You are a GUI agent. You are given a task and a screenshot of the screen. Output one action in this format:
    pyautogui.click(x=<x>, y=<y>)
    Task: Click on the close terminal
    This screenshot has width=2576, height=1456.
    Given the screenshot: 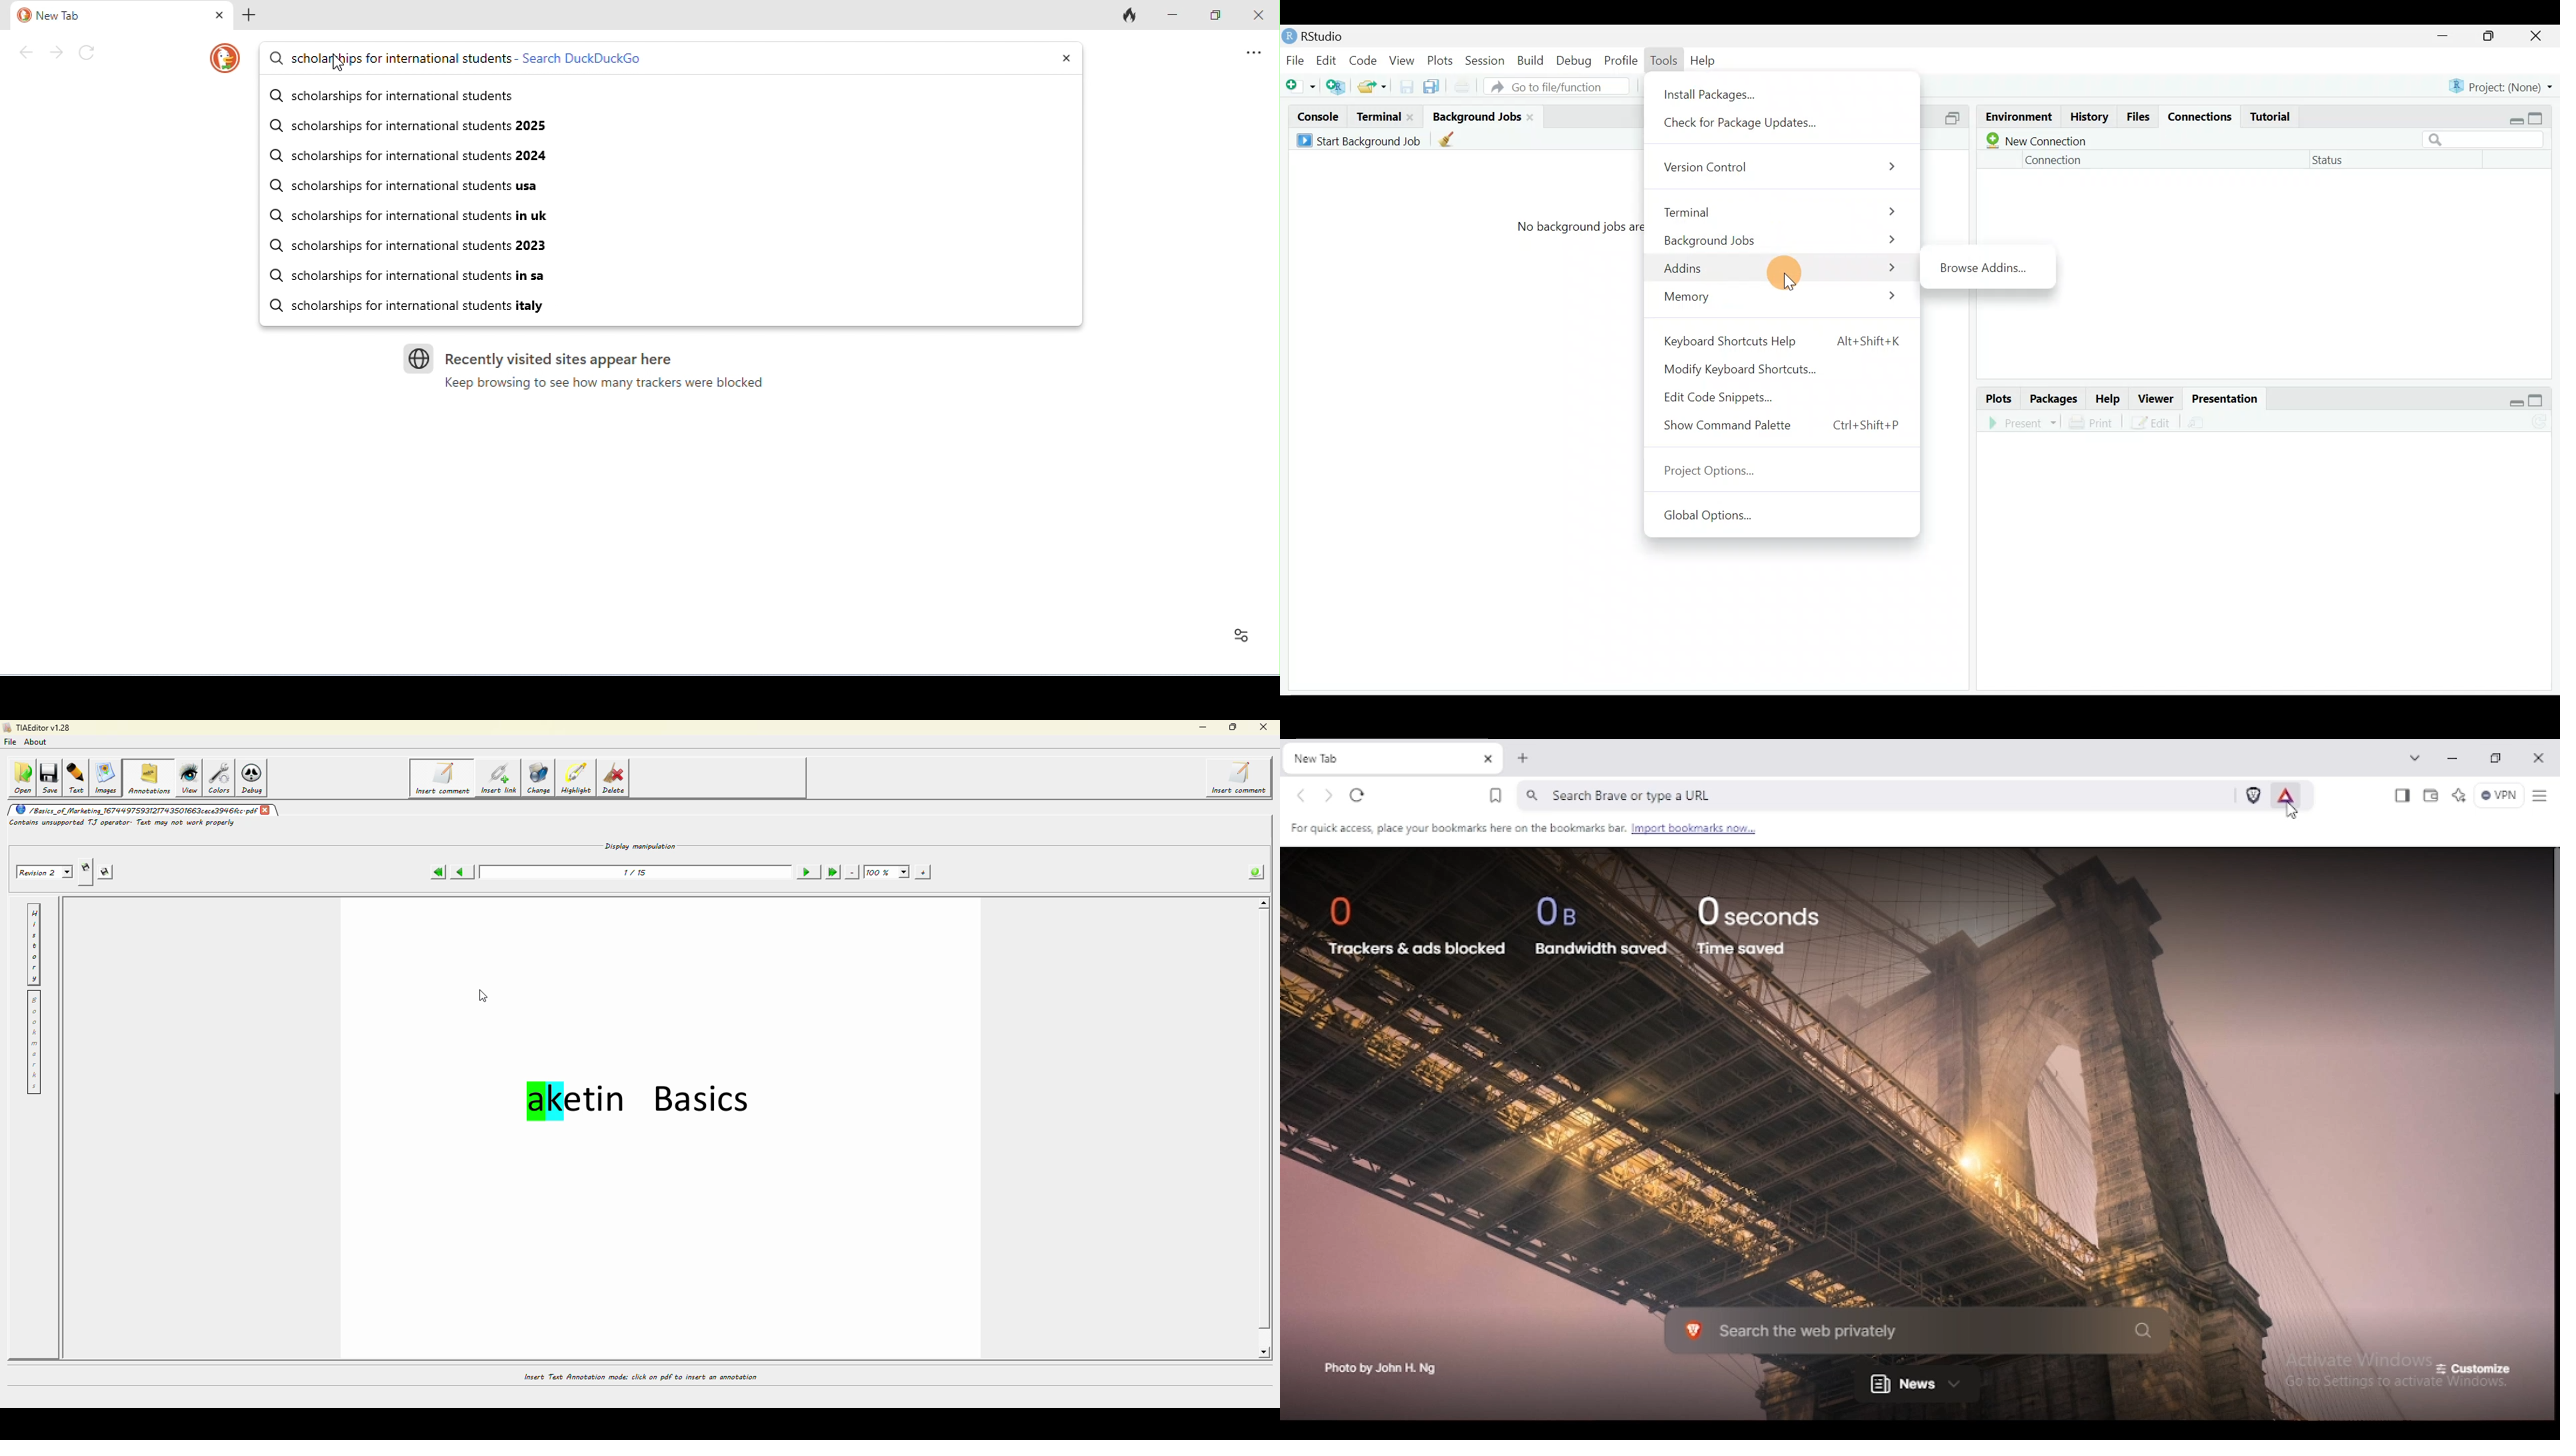 What is the action you would take?
    pyautogui.click(x=1413, y=118)
    